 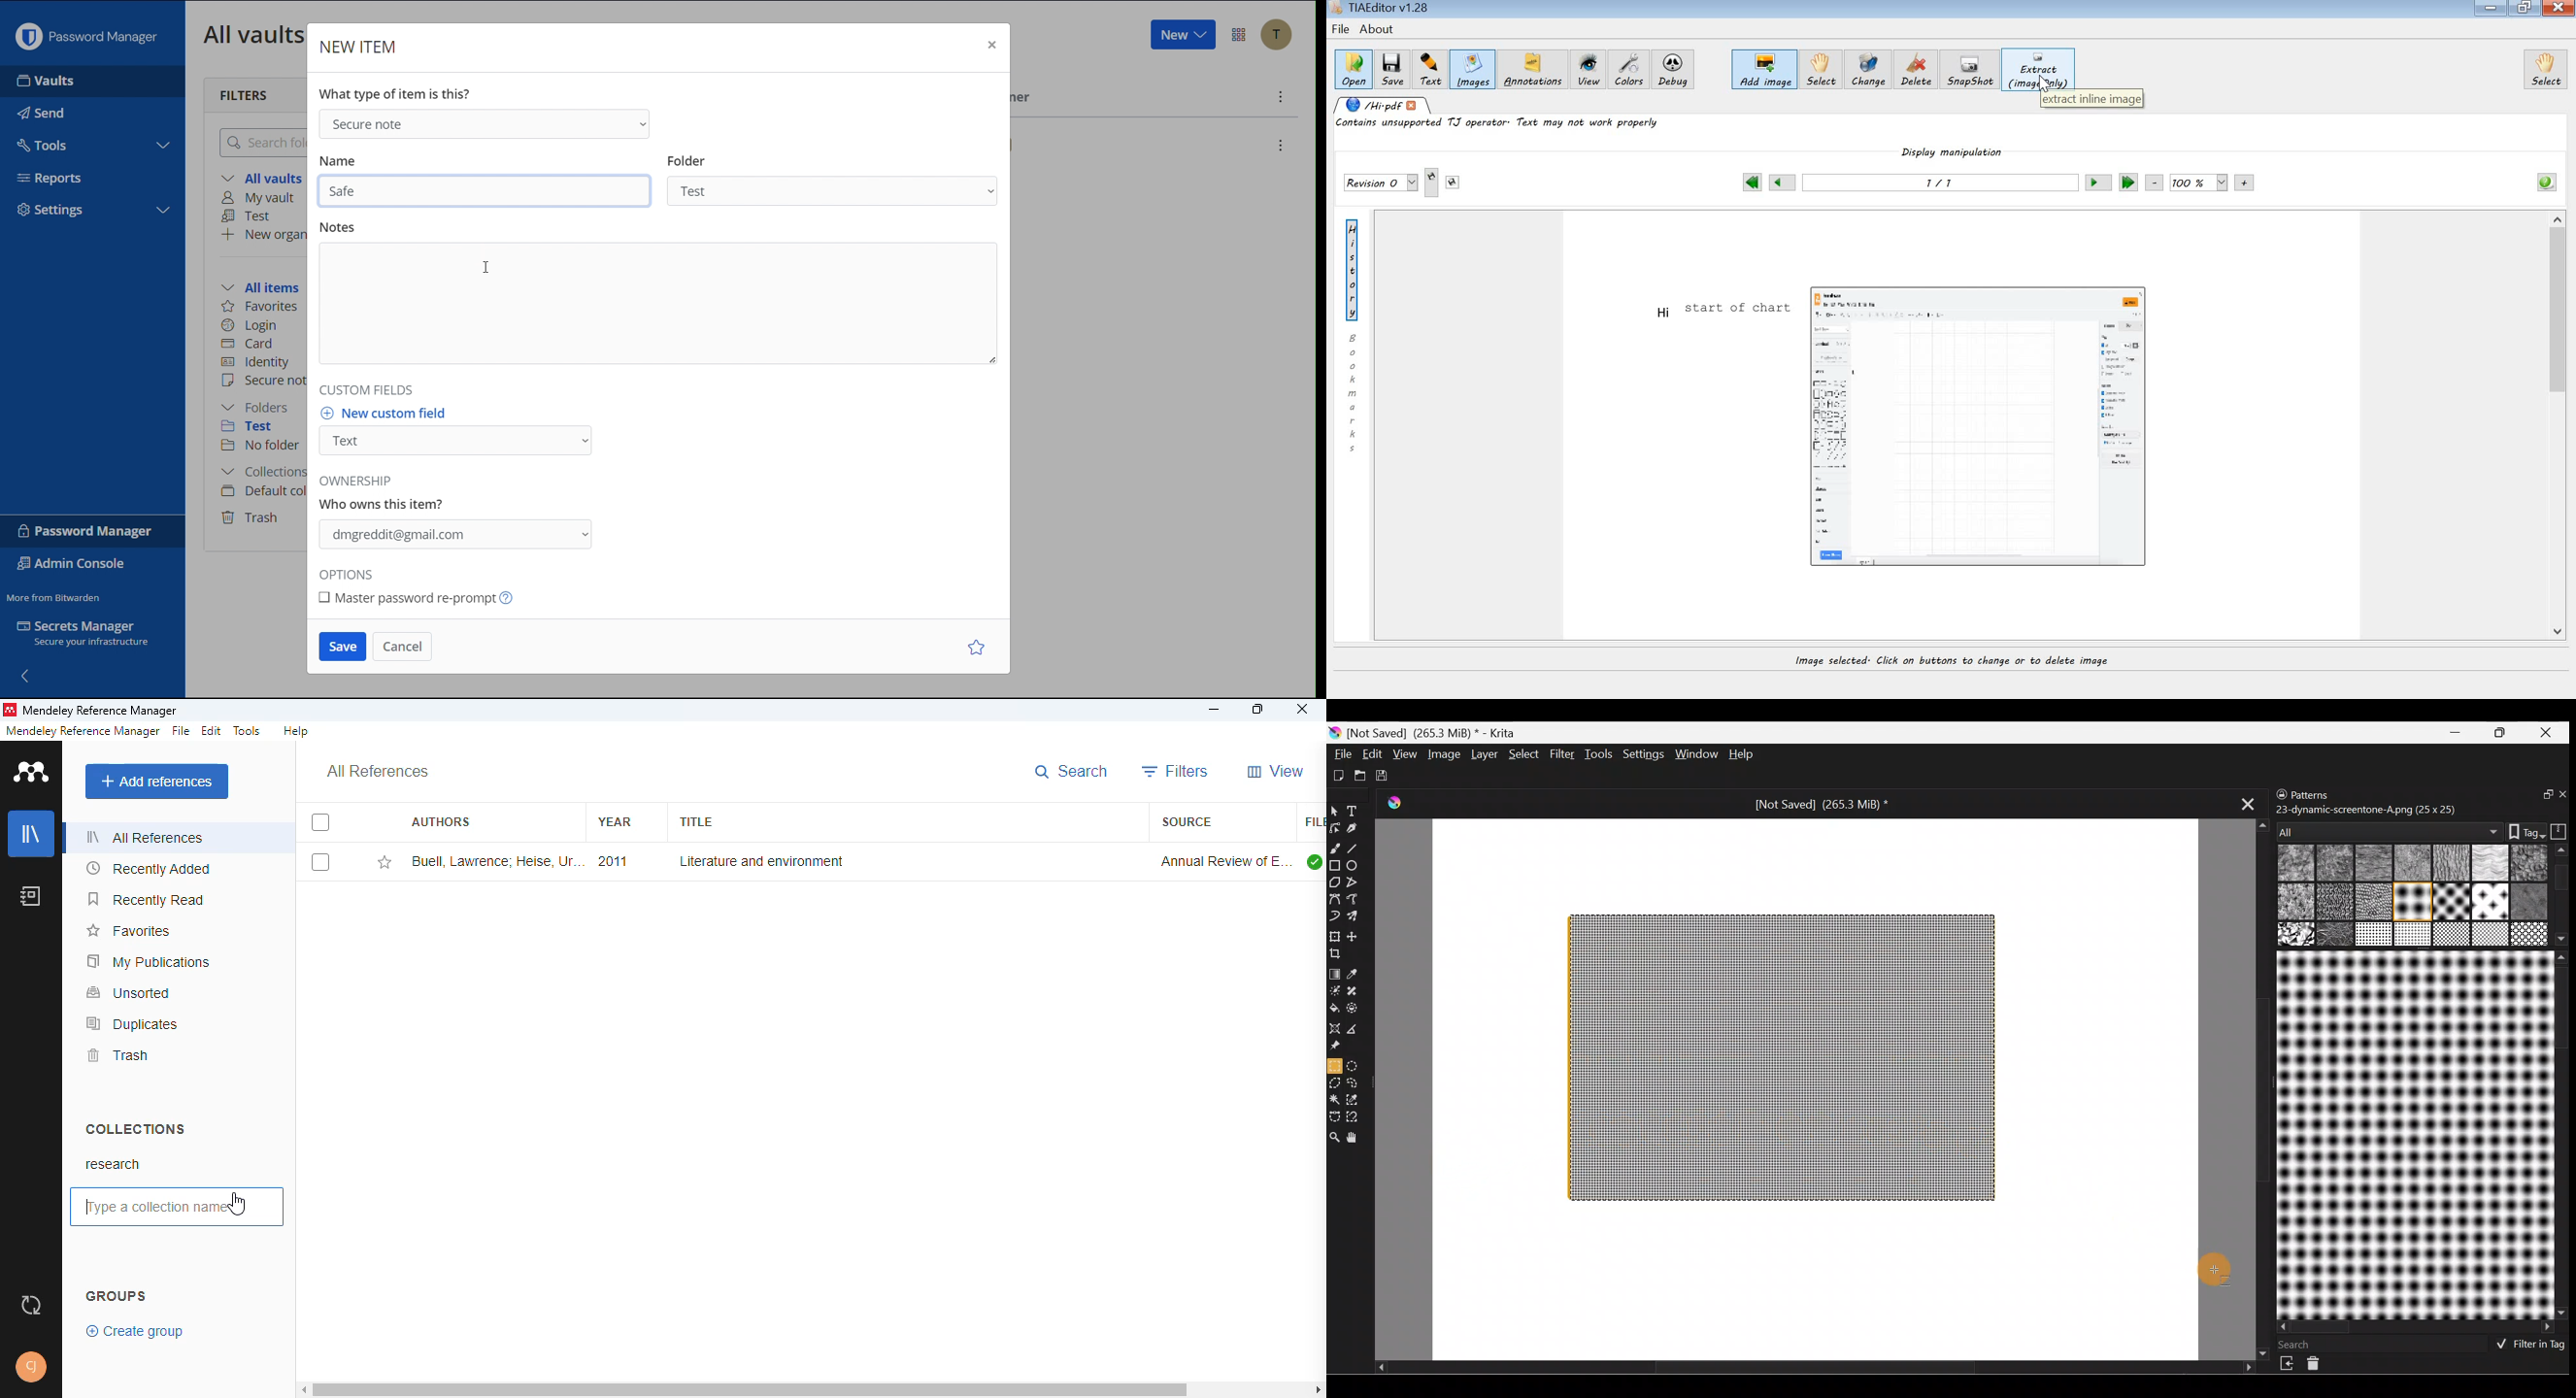 What do you see at coordinates (402, 646) in the screenshot?
I see `Cancel` at bounding box center [402, 646].